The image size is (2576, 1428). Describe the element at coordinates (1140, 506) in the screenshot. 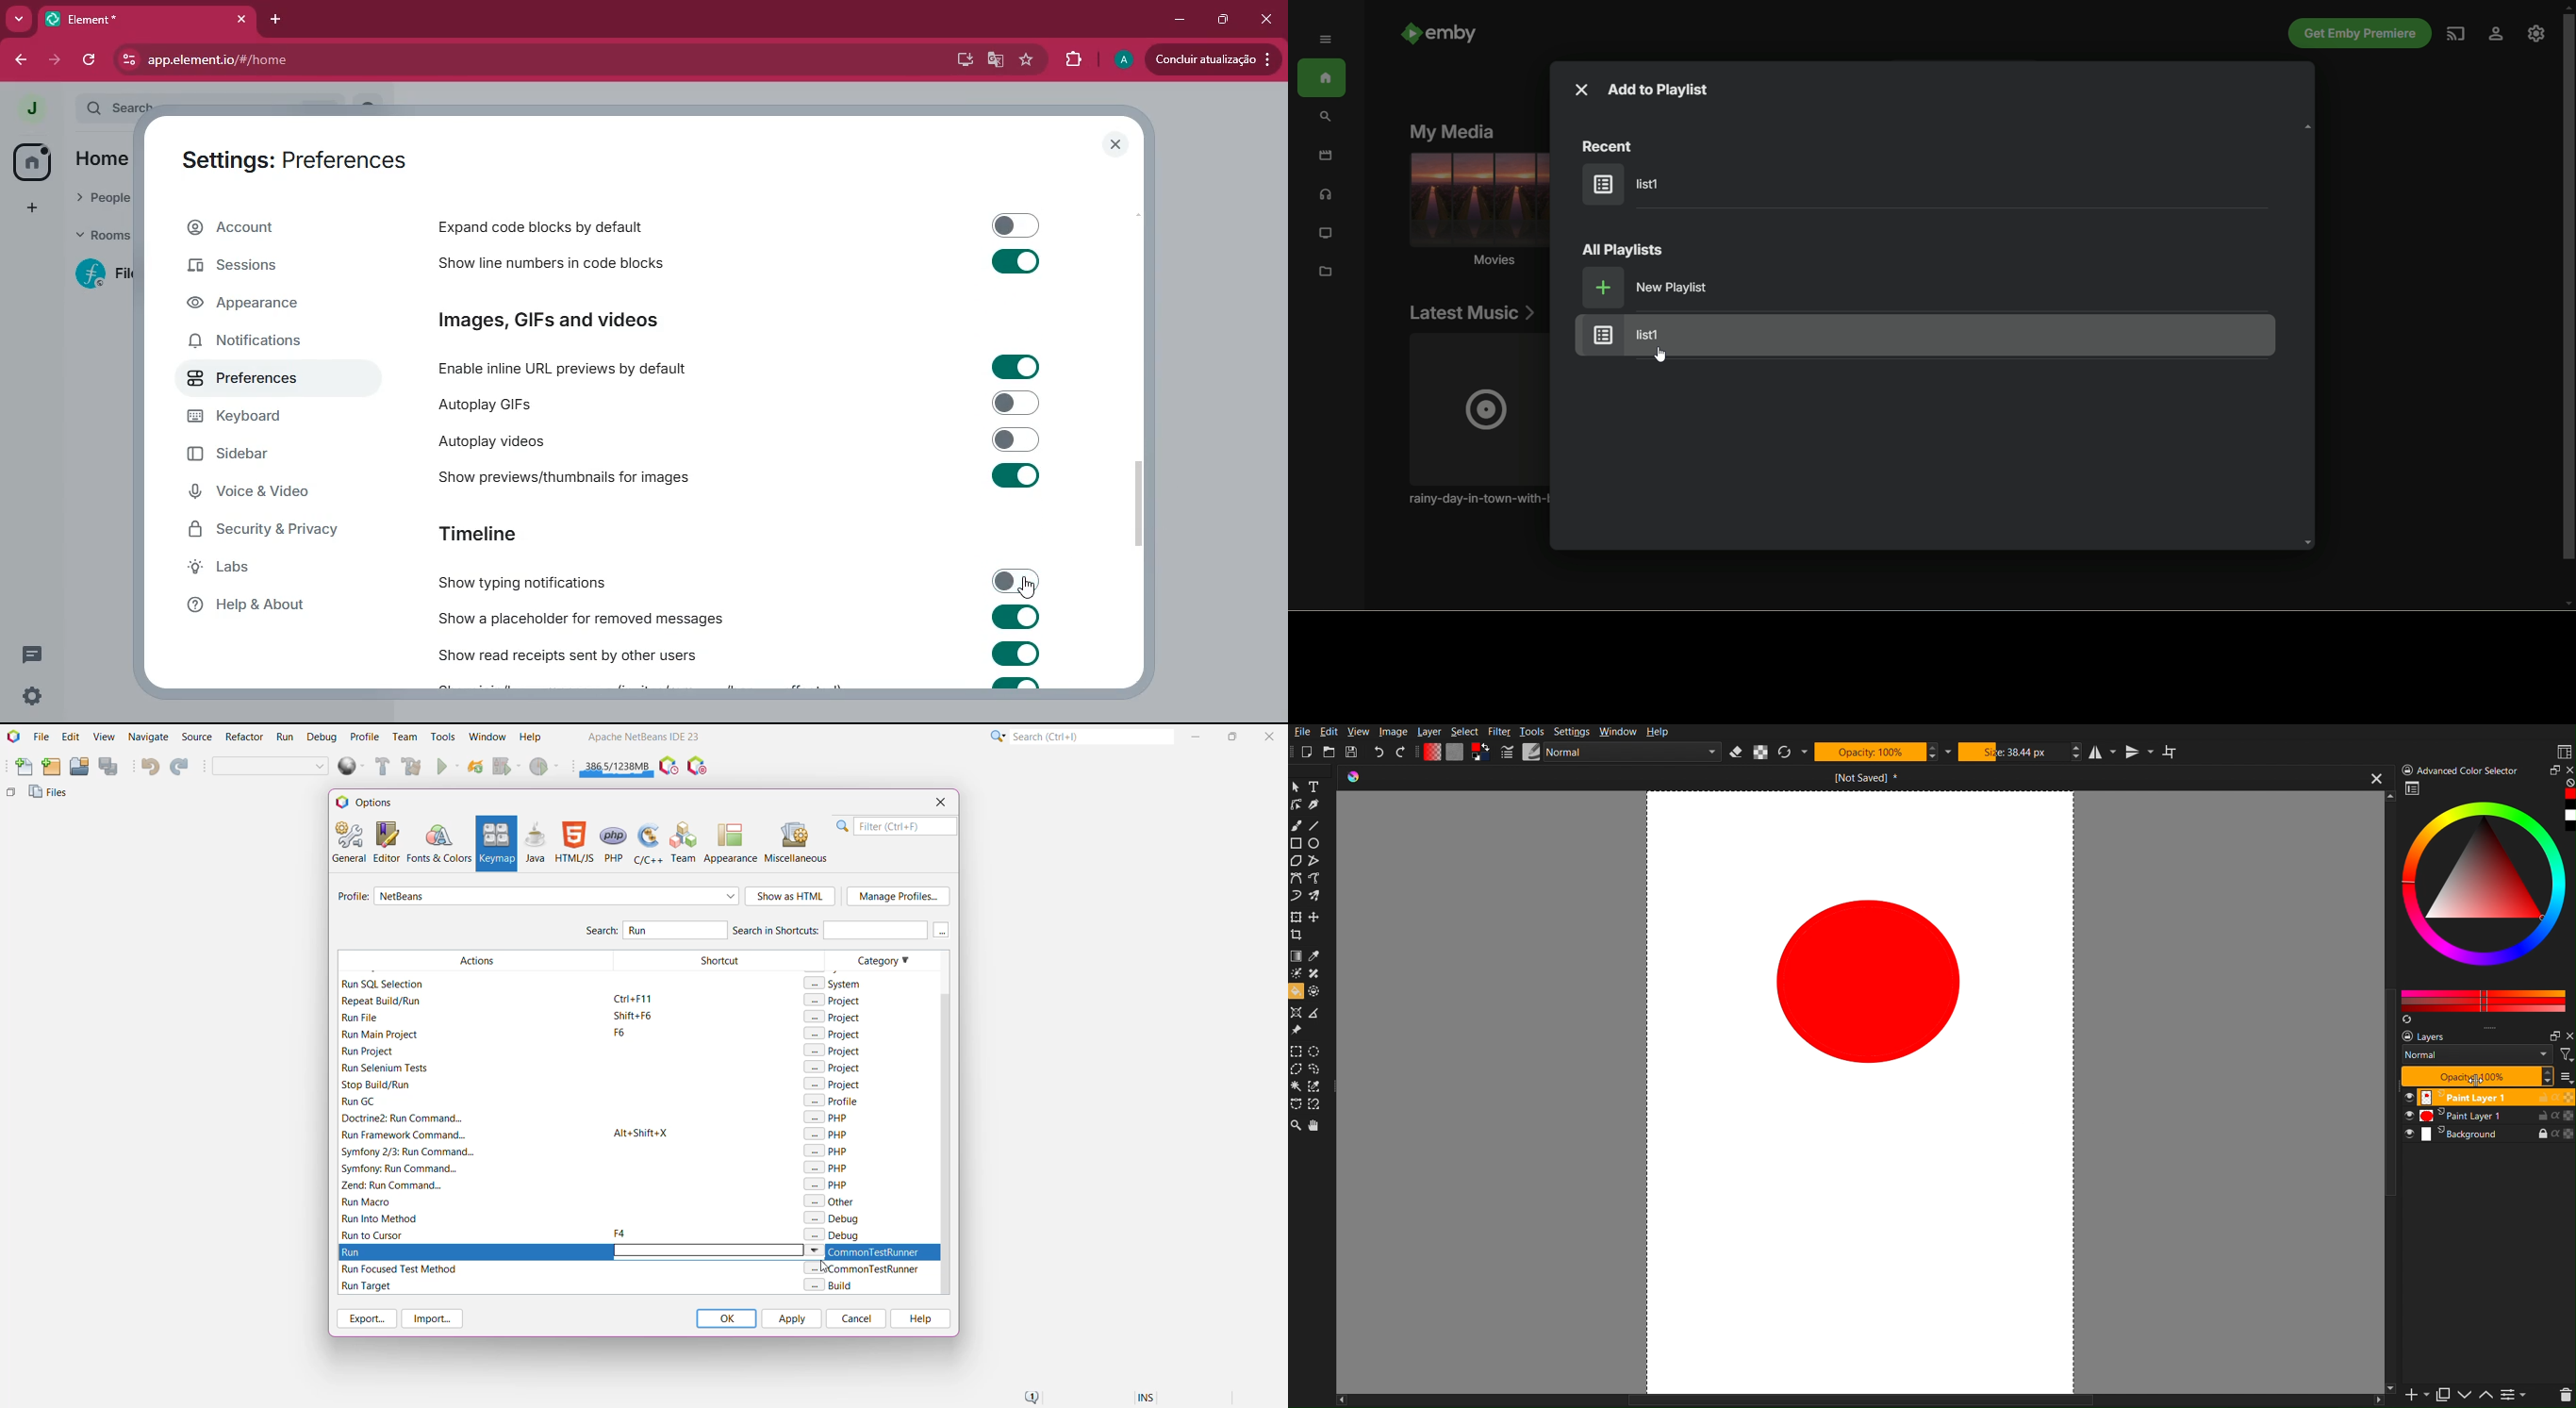

I see `vertical scrollbar` at that location.